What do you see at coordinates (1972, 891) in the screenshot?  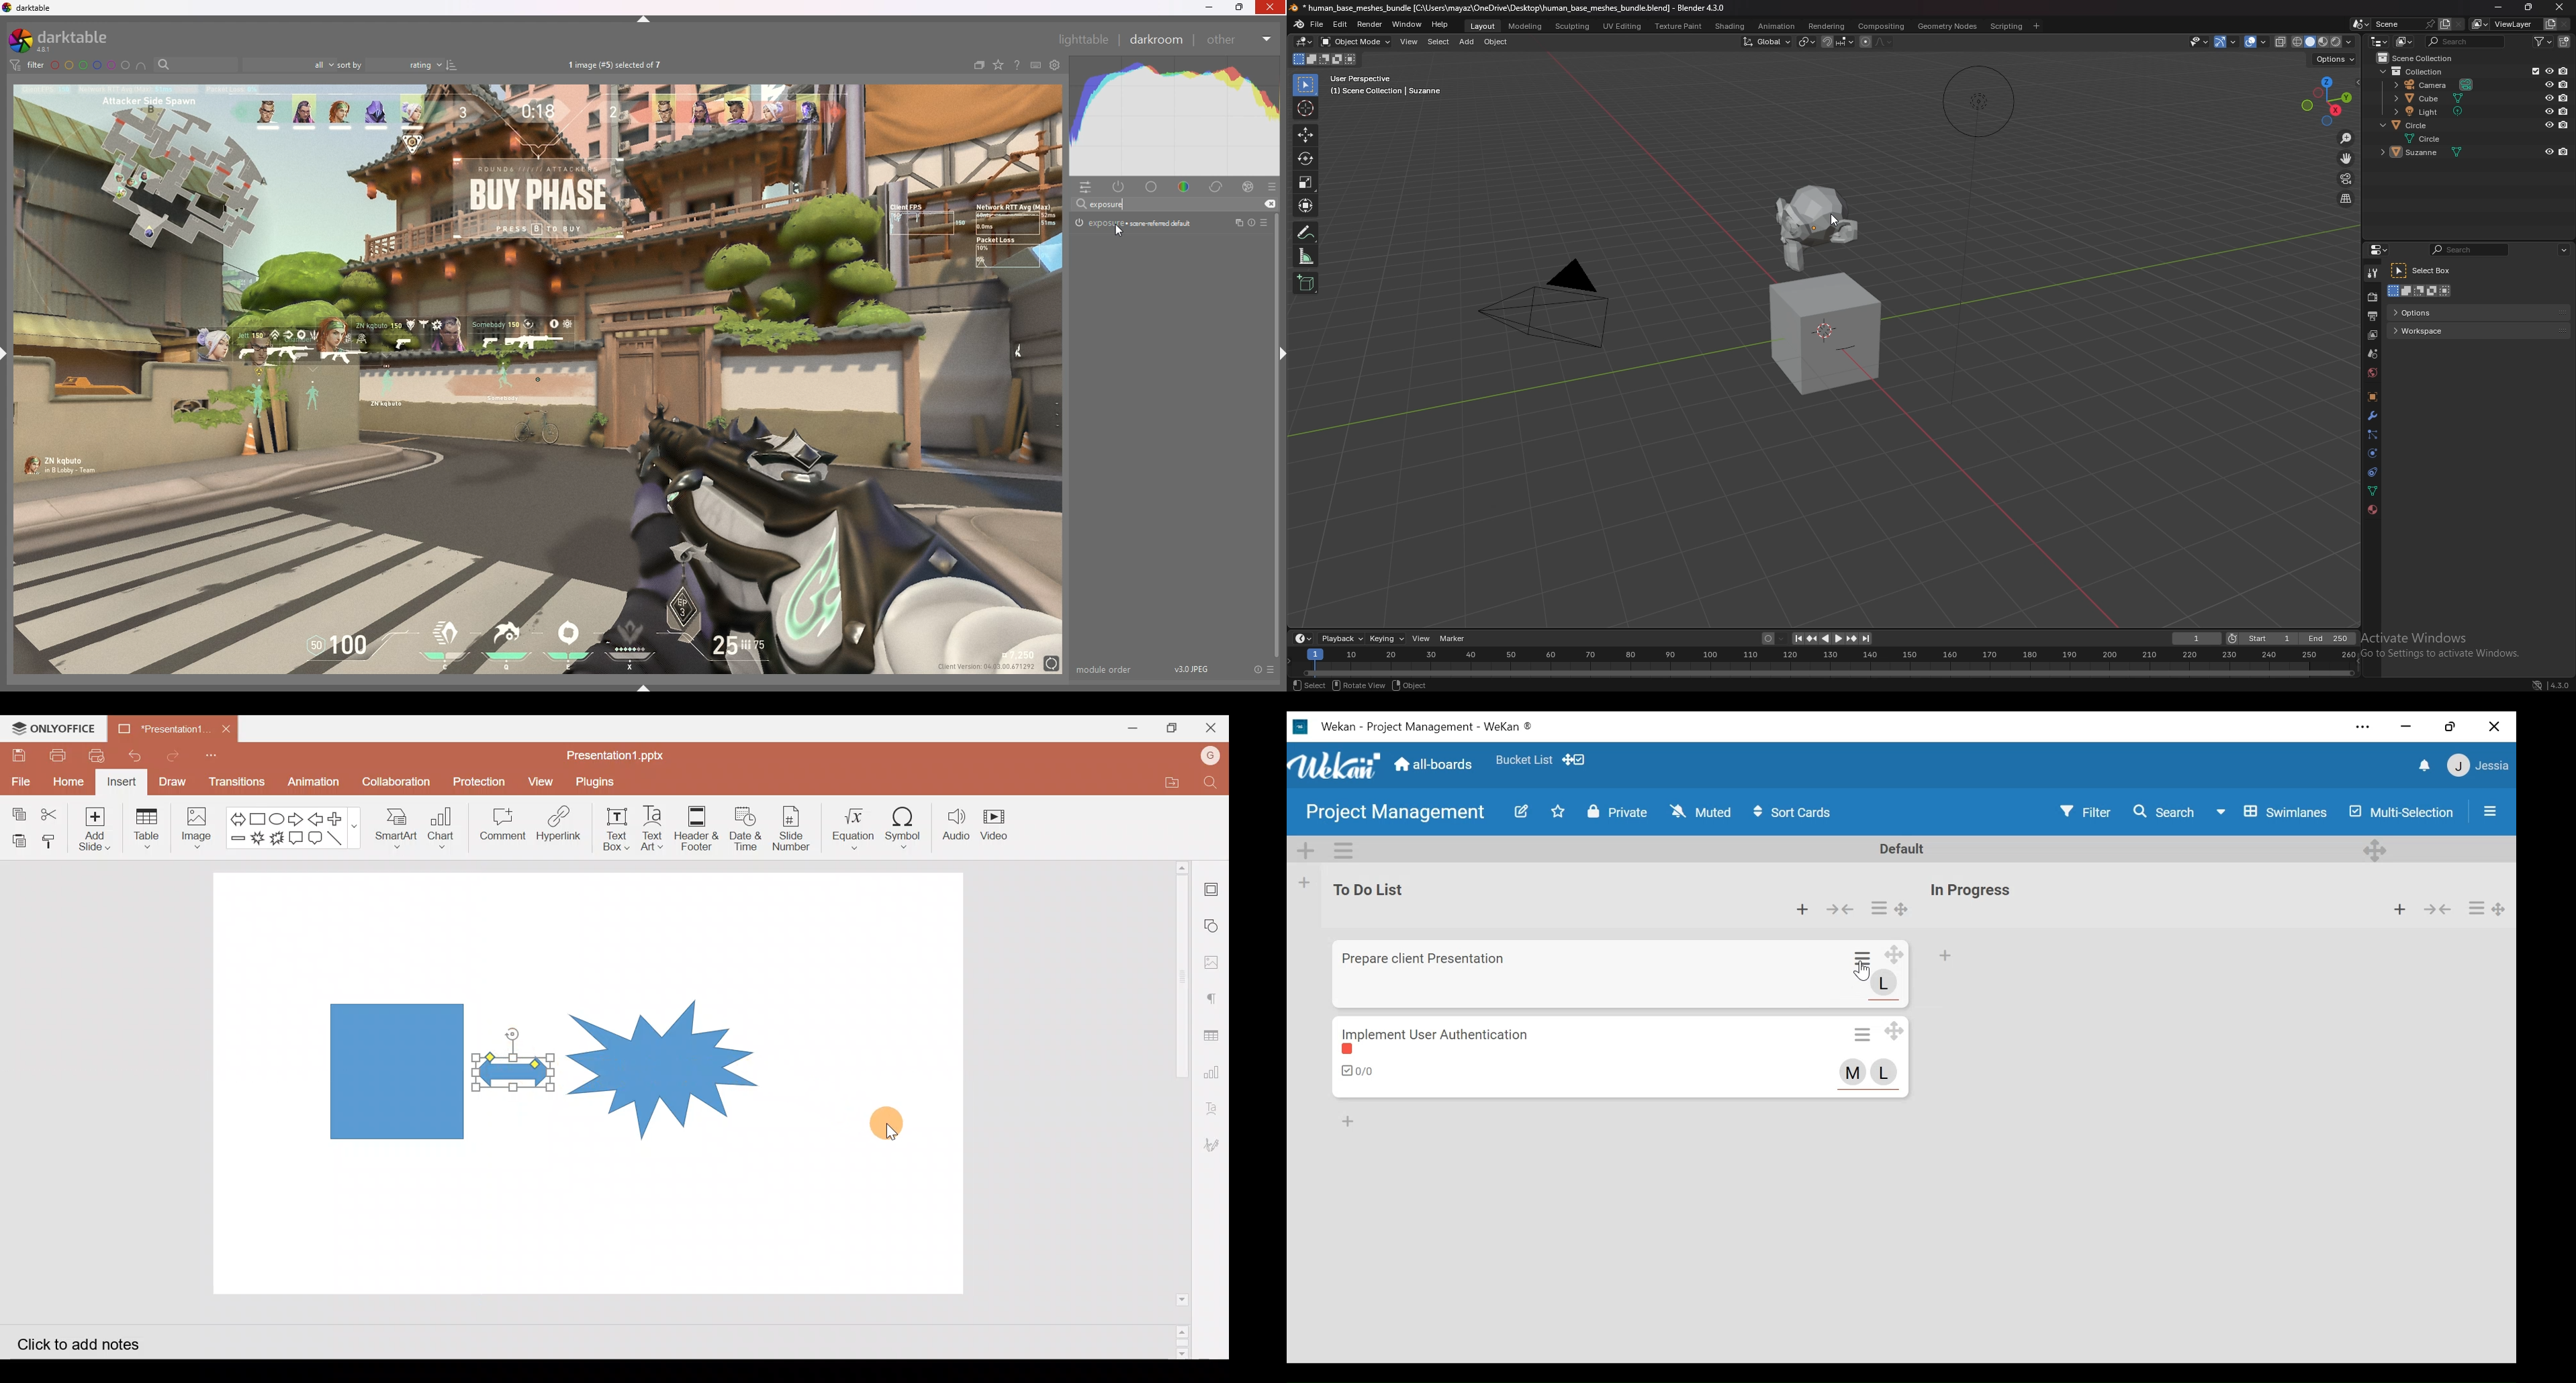 I see `List Title` at bounding box center [1972, 891].